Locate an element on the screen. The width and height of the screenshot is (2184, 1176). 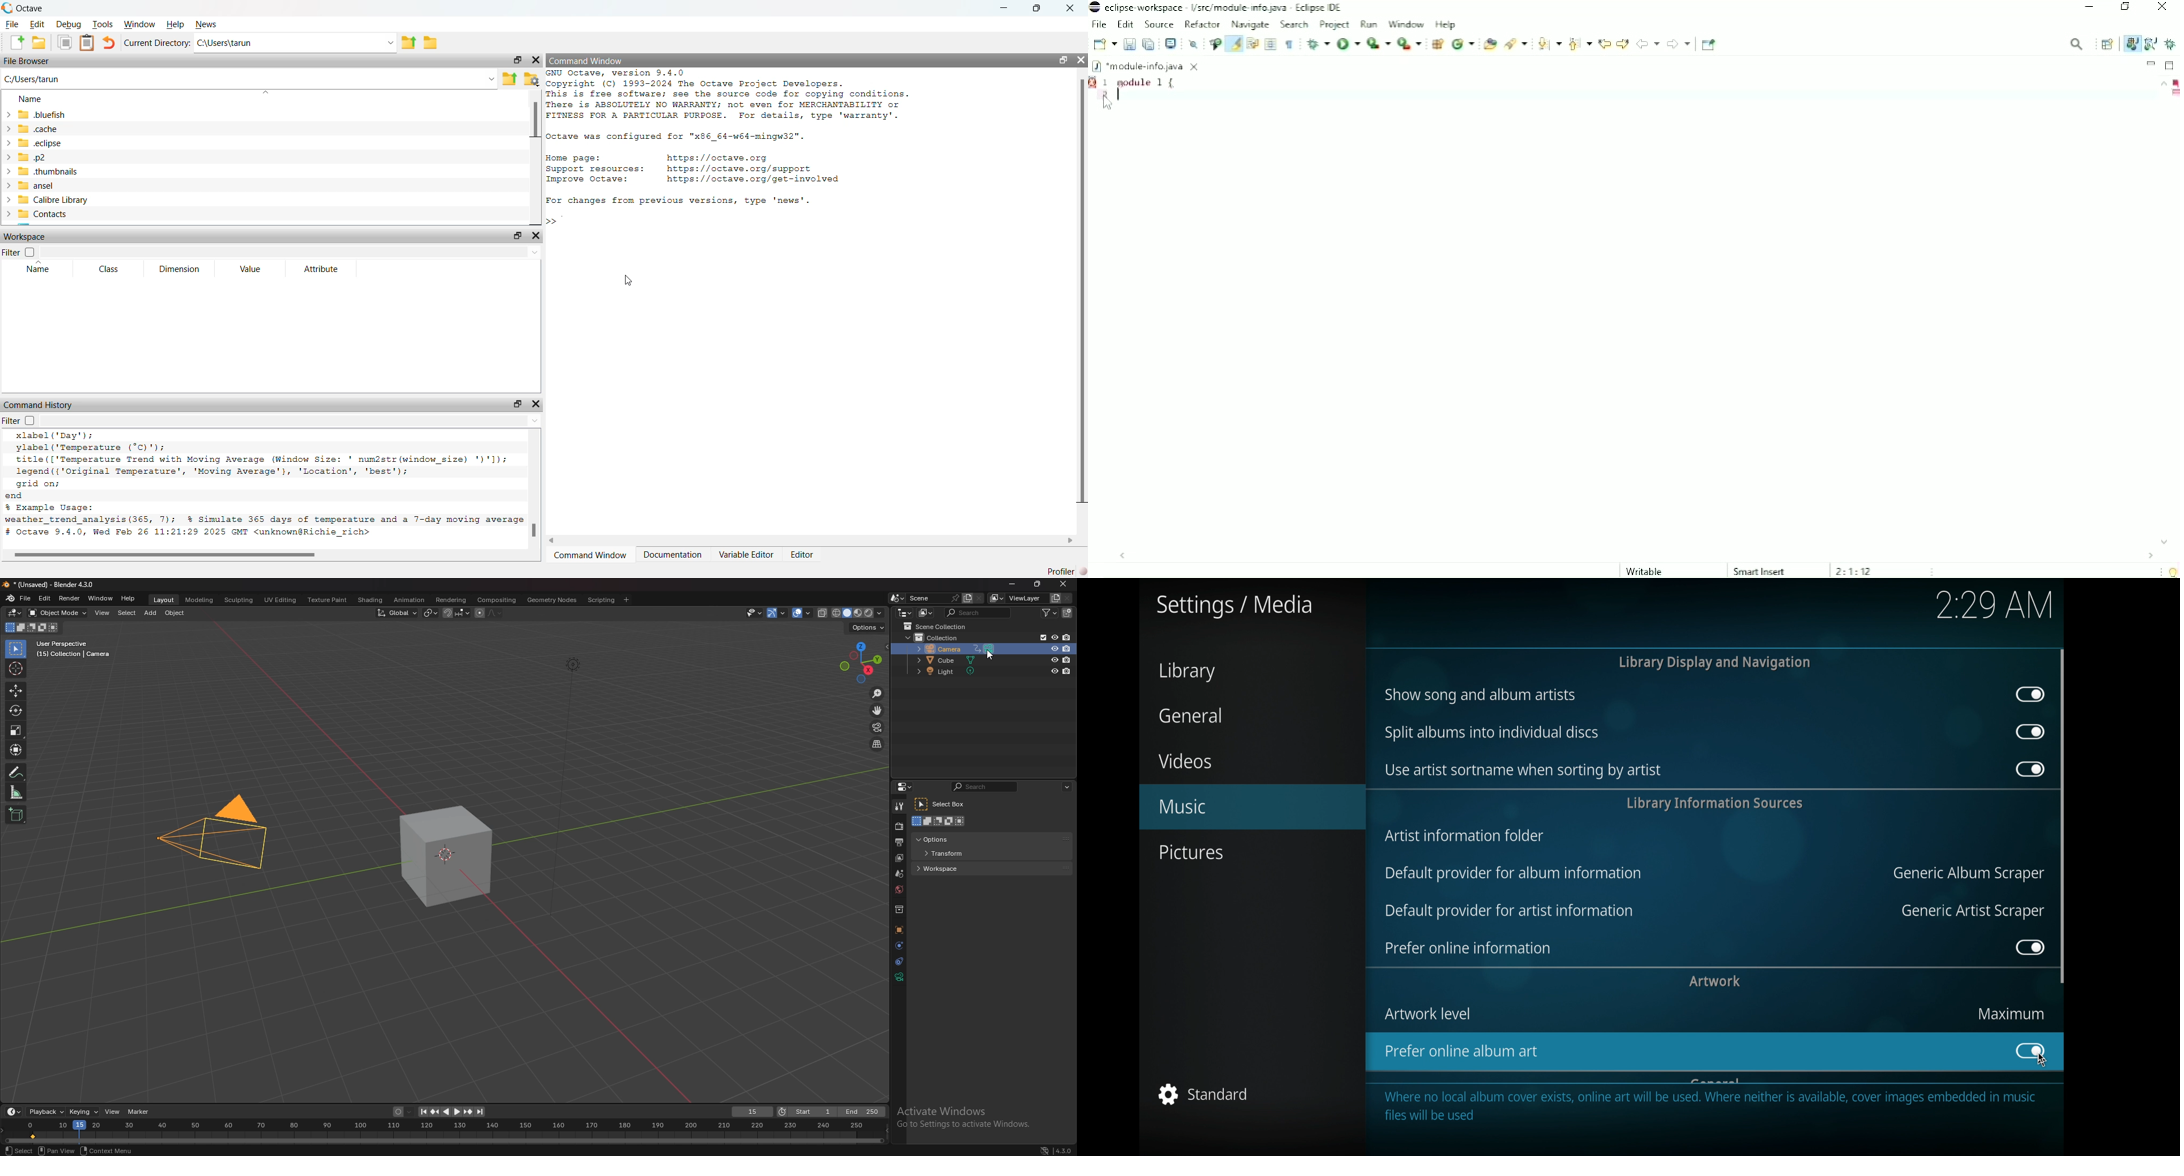
select box is located at coordinates (942, 804).